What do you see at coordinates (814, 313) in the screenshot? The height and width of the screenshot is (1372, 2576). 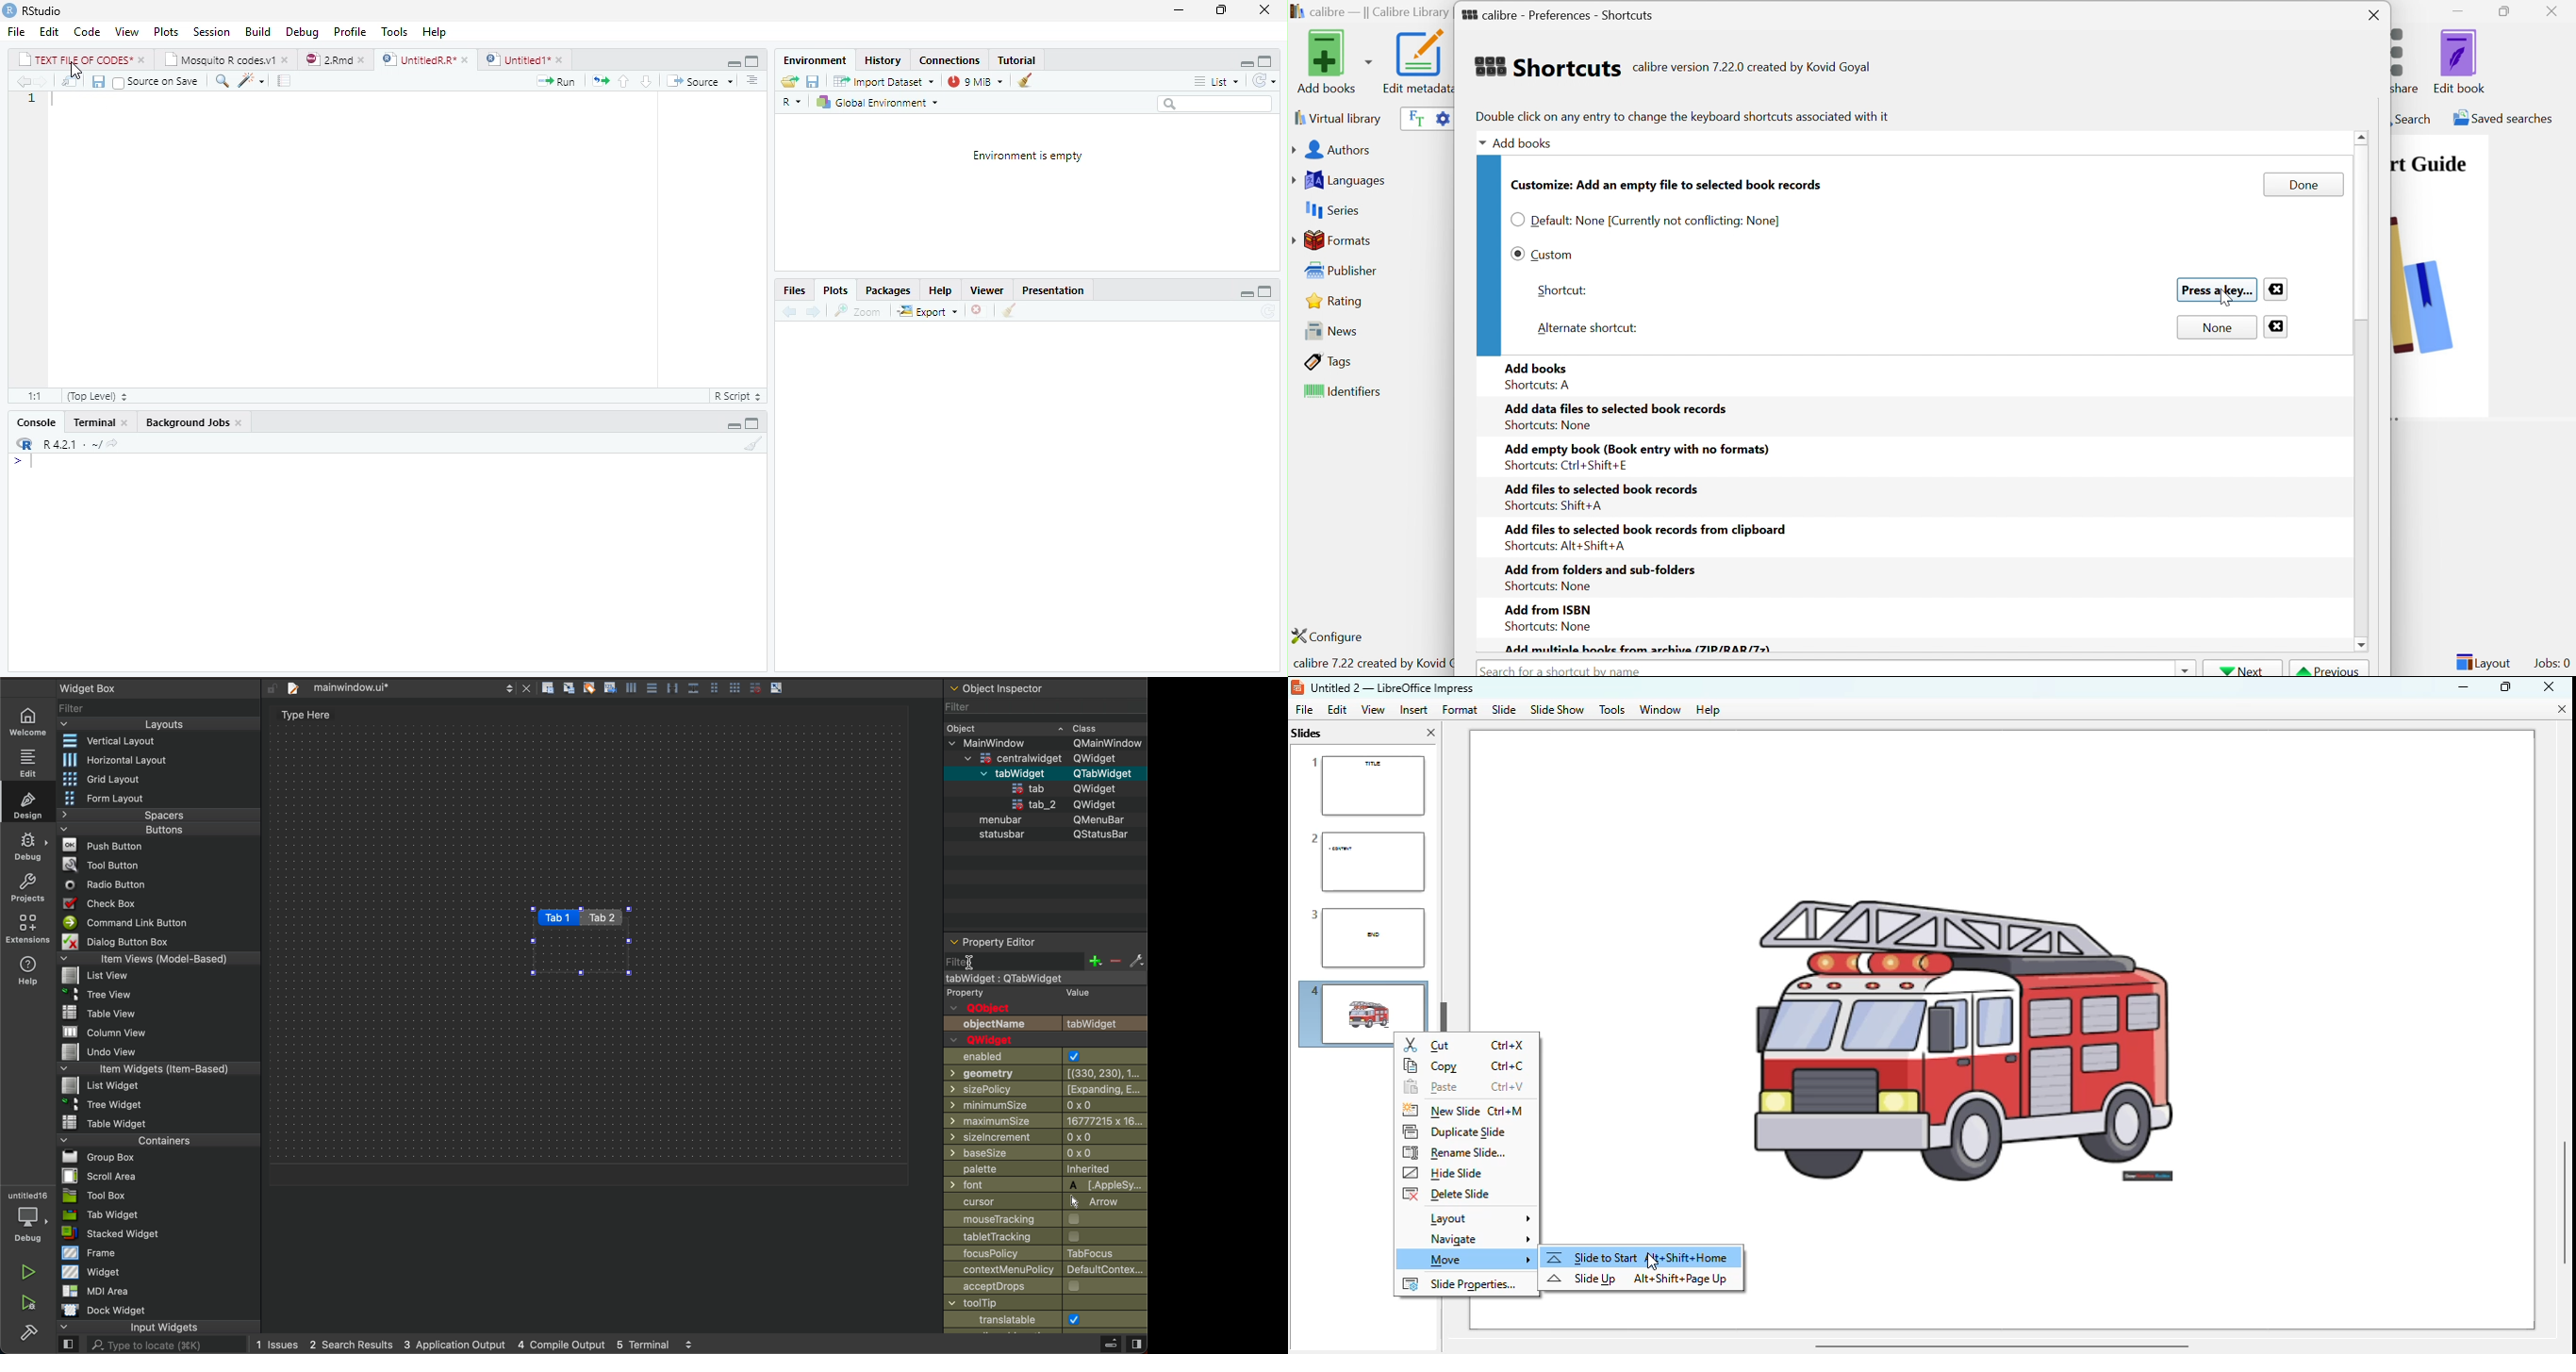 I see `go forward` at bounding box center [814, 313].